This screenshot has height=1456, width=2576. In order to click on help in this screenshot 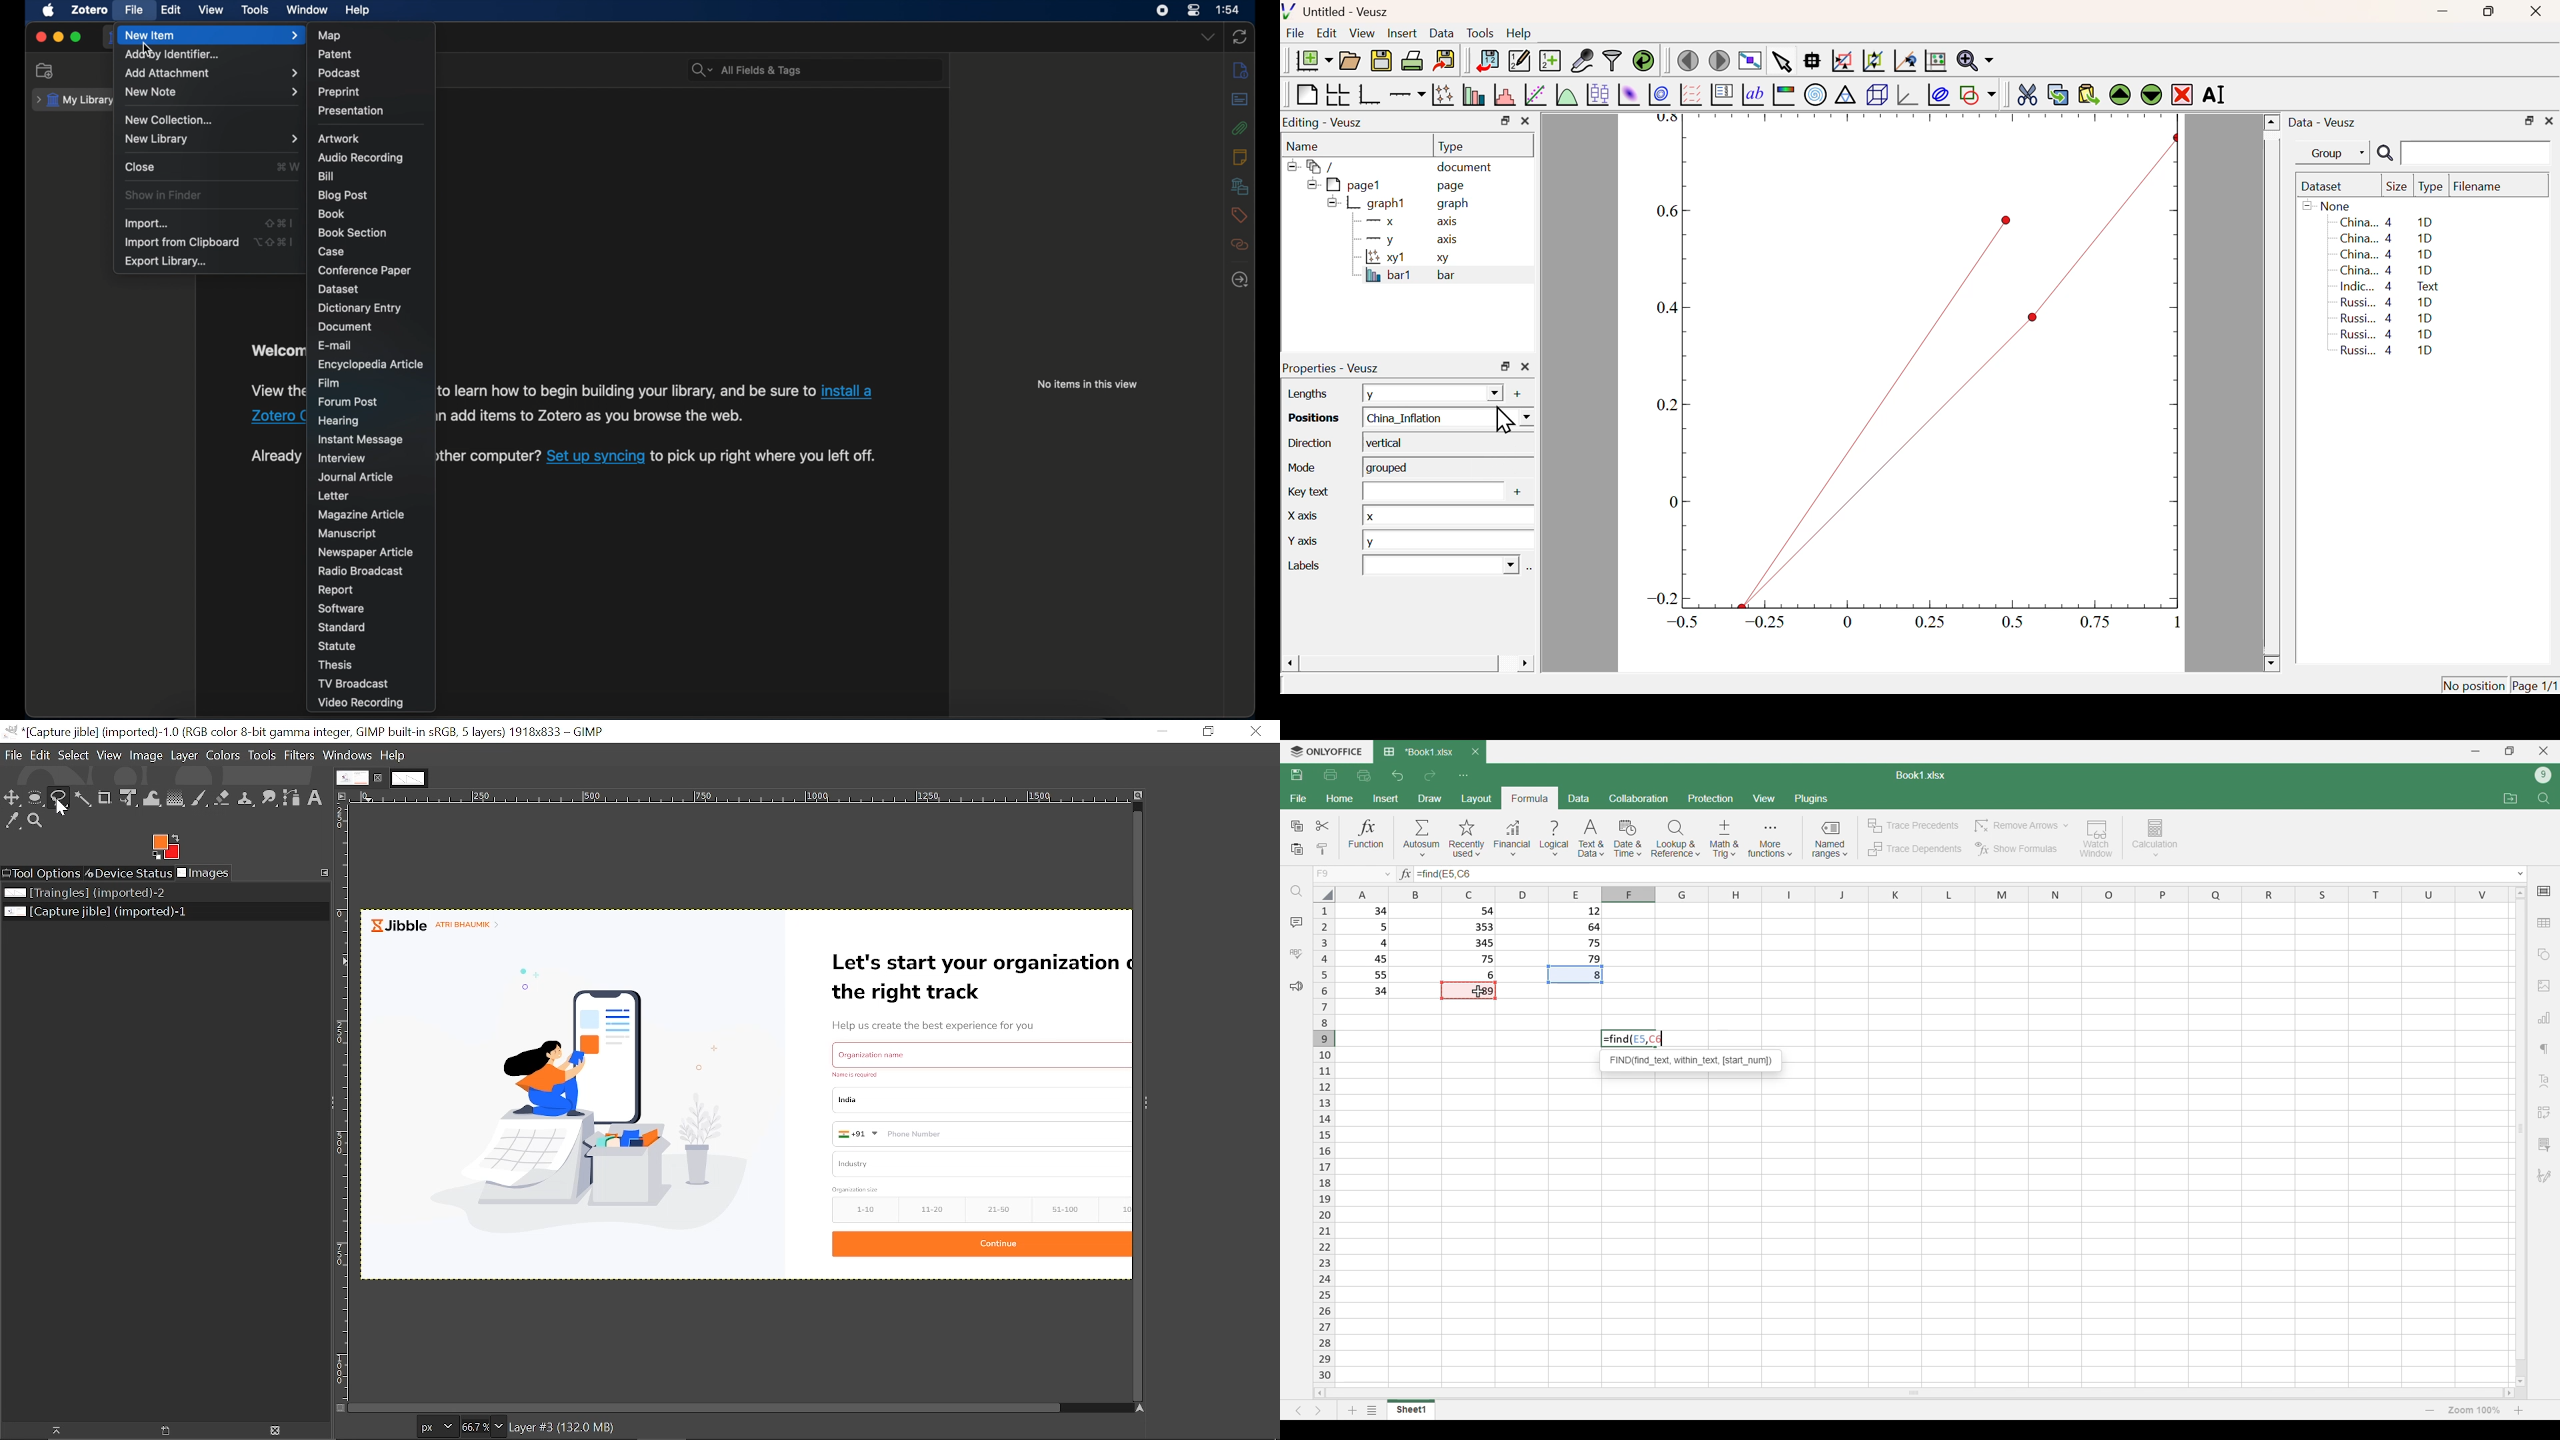, I will do `click(359, 11)`.